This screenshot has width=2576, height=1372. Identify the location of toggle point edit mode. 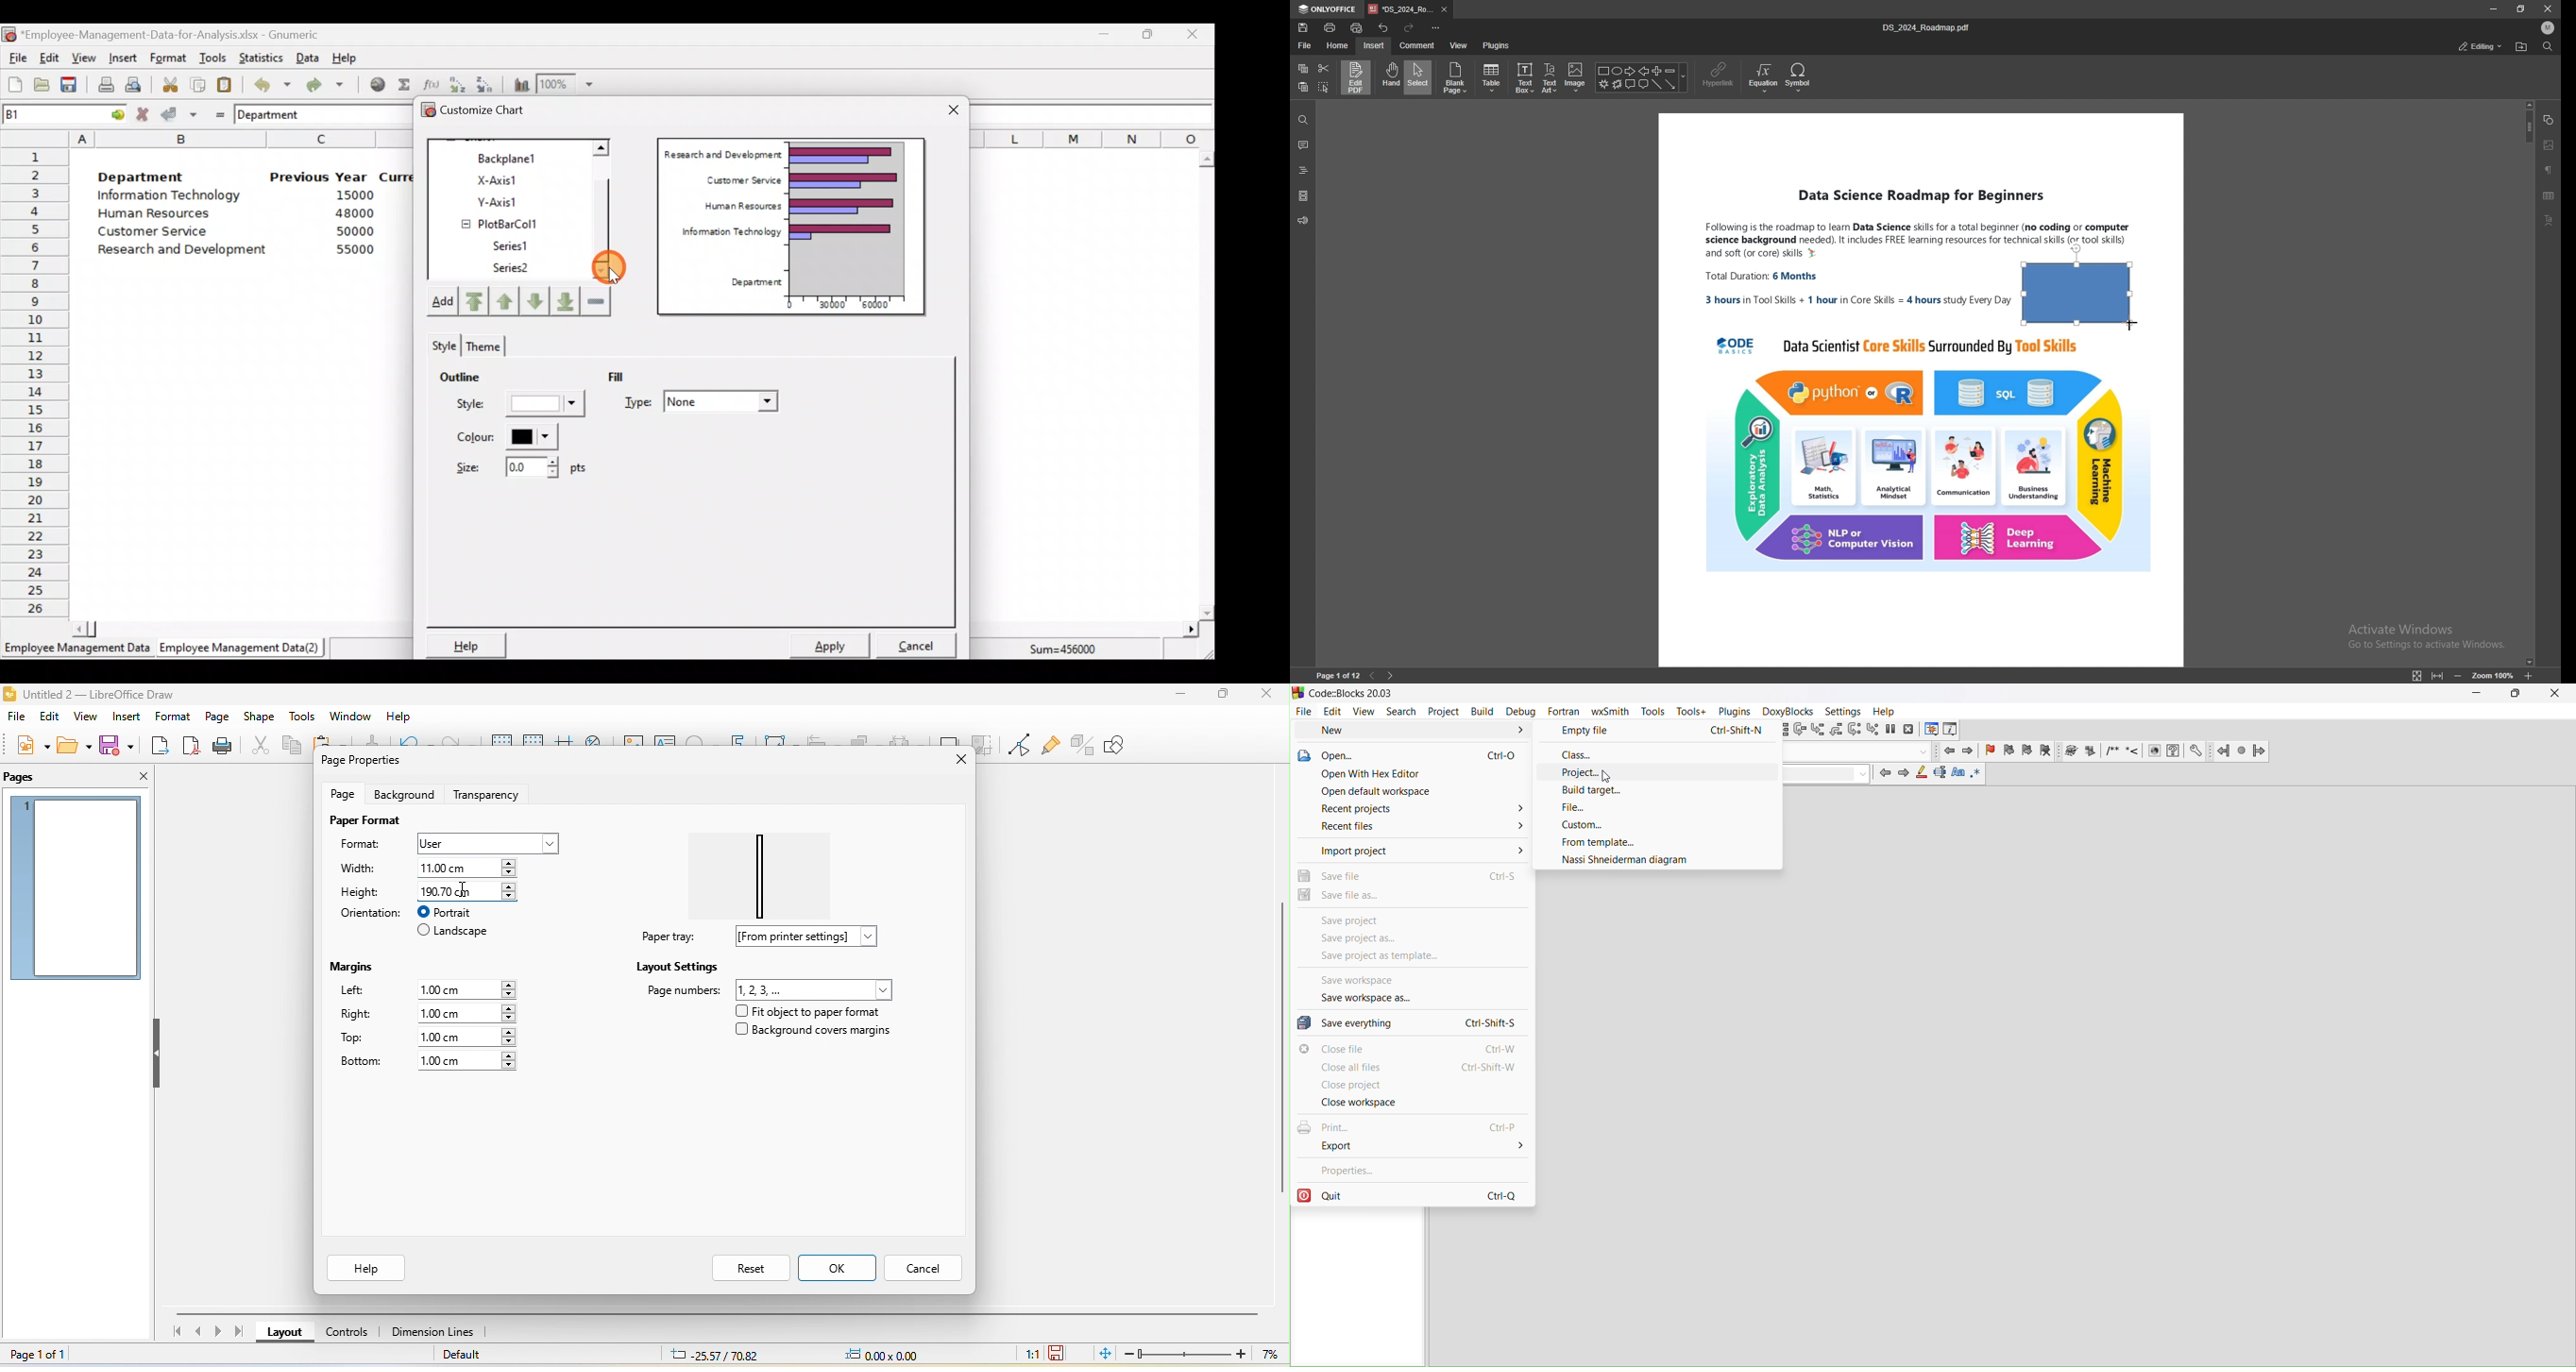
(1018, 745).